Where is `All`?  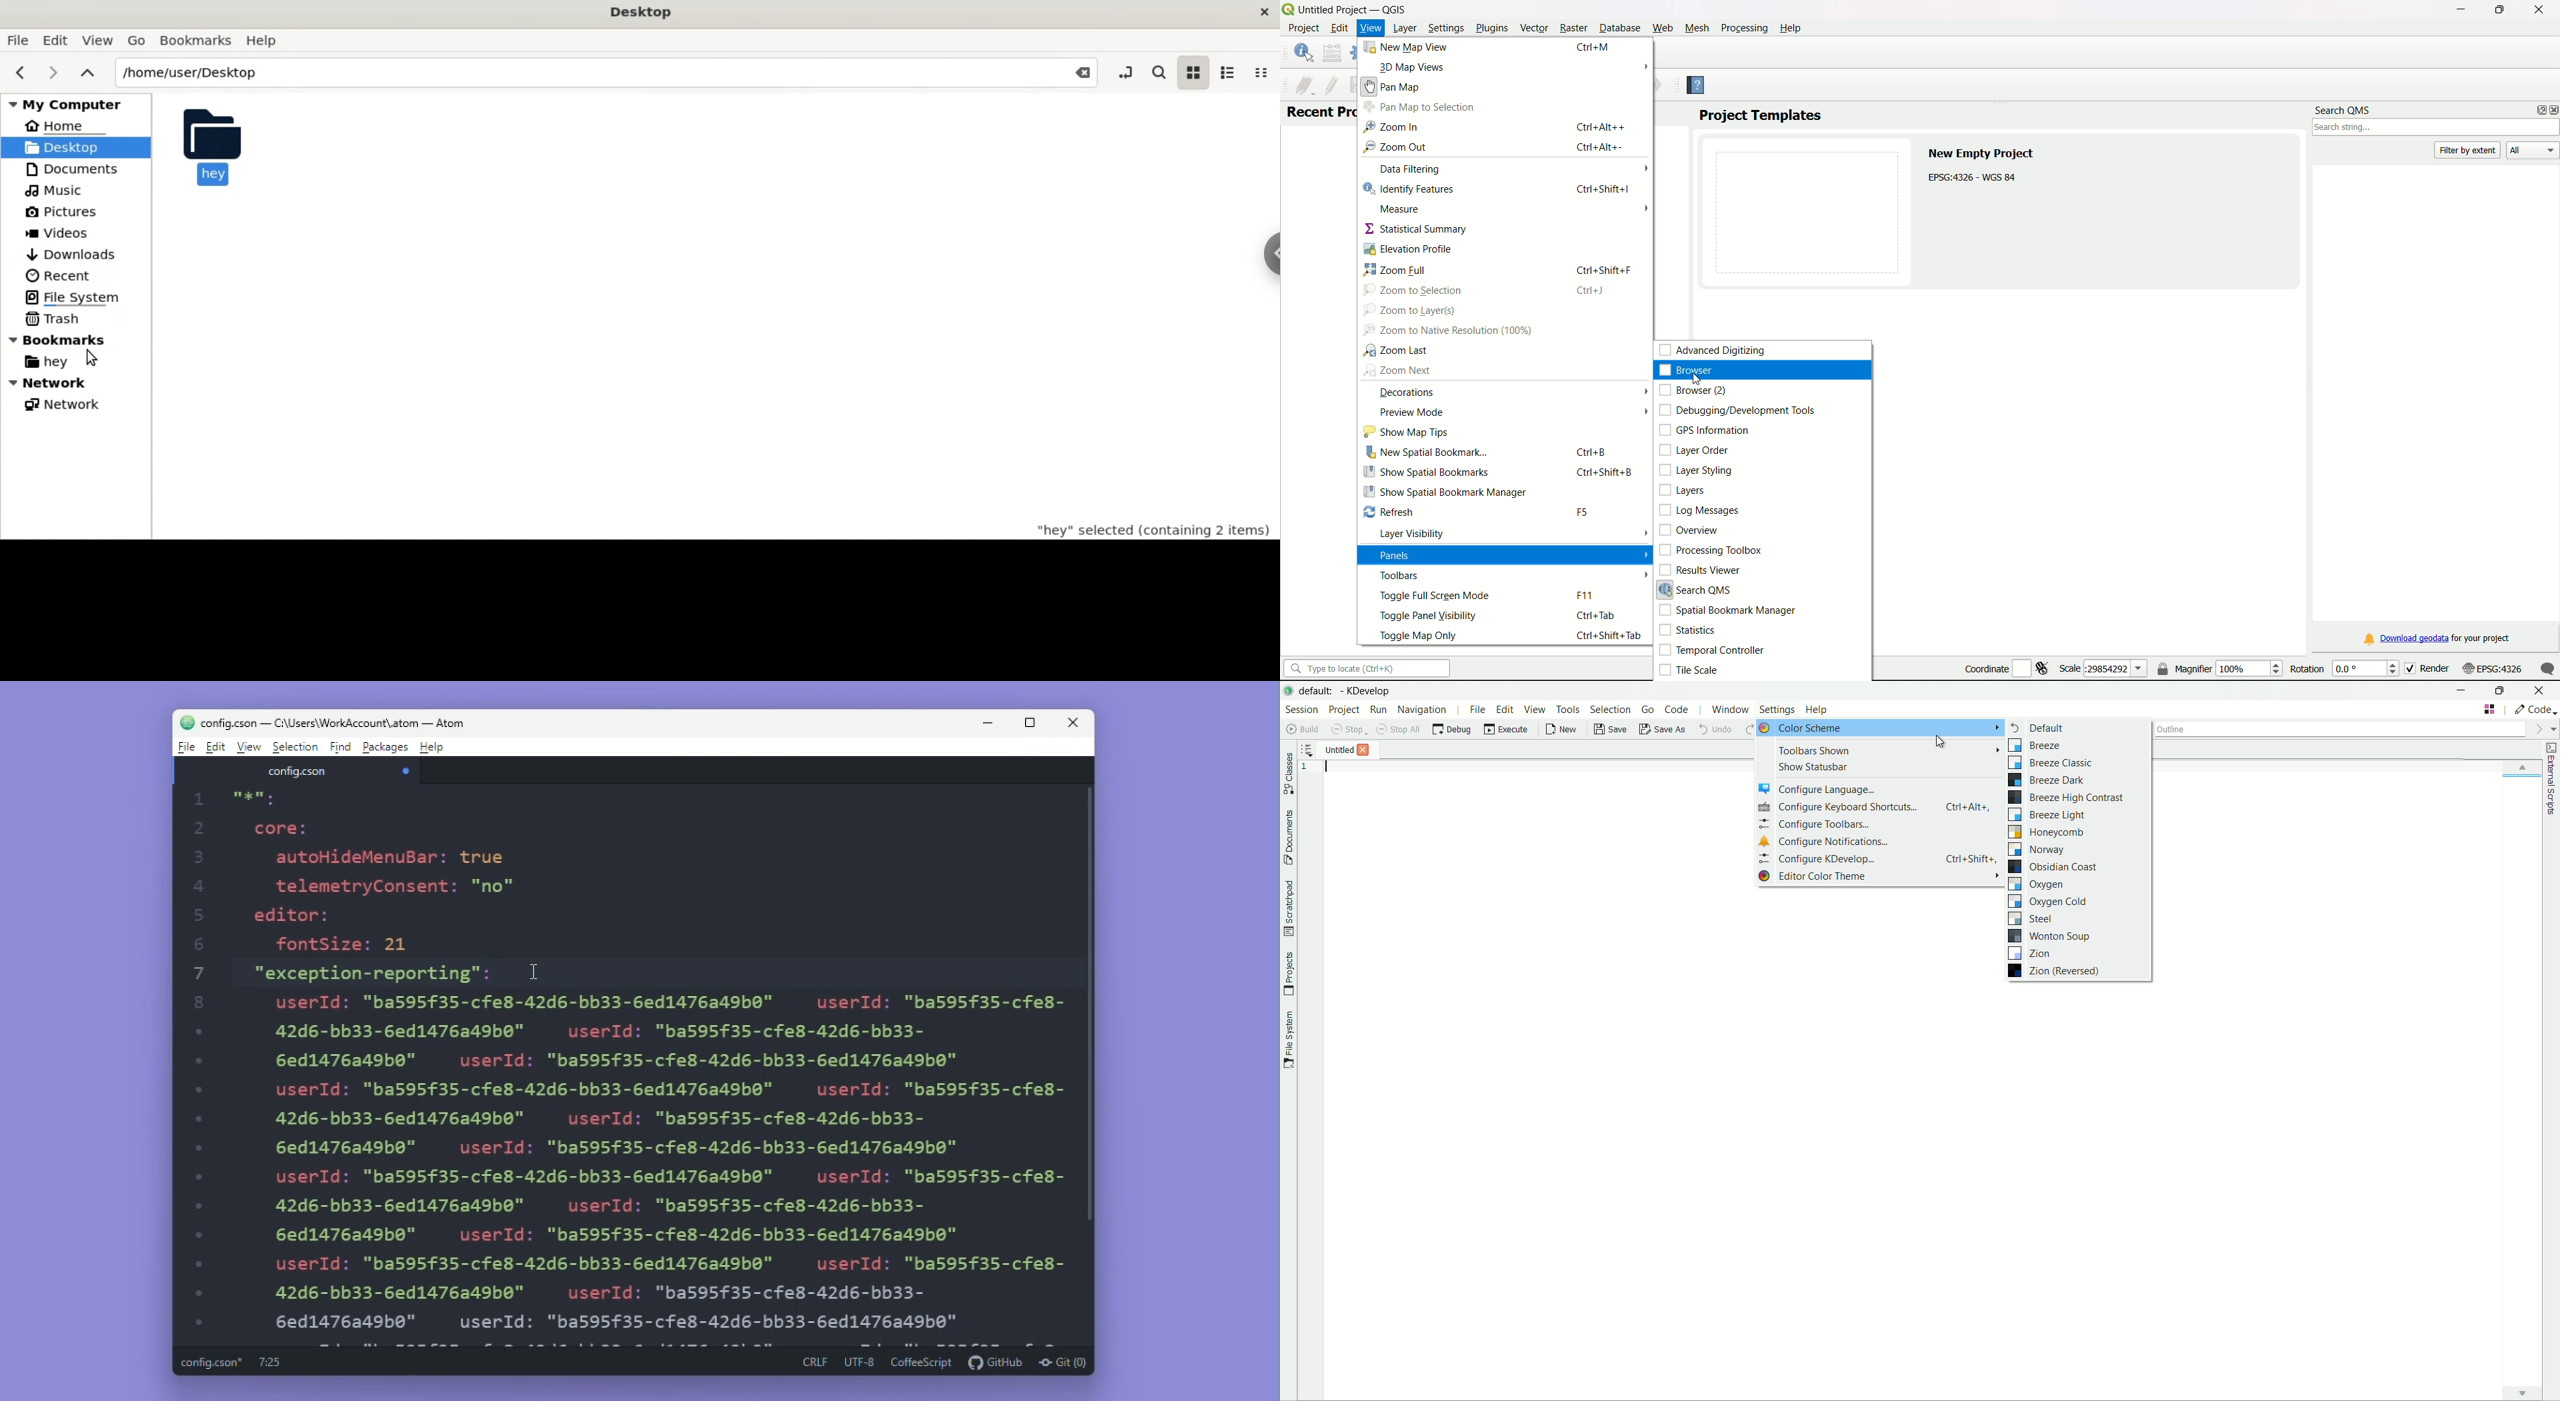 All is located at coordinates (2533, 150).